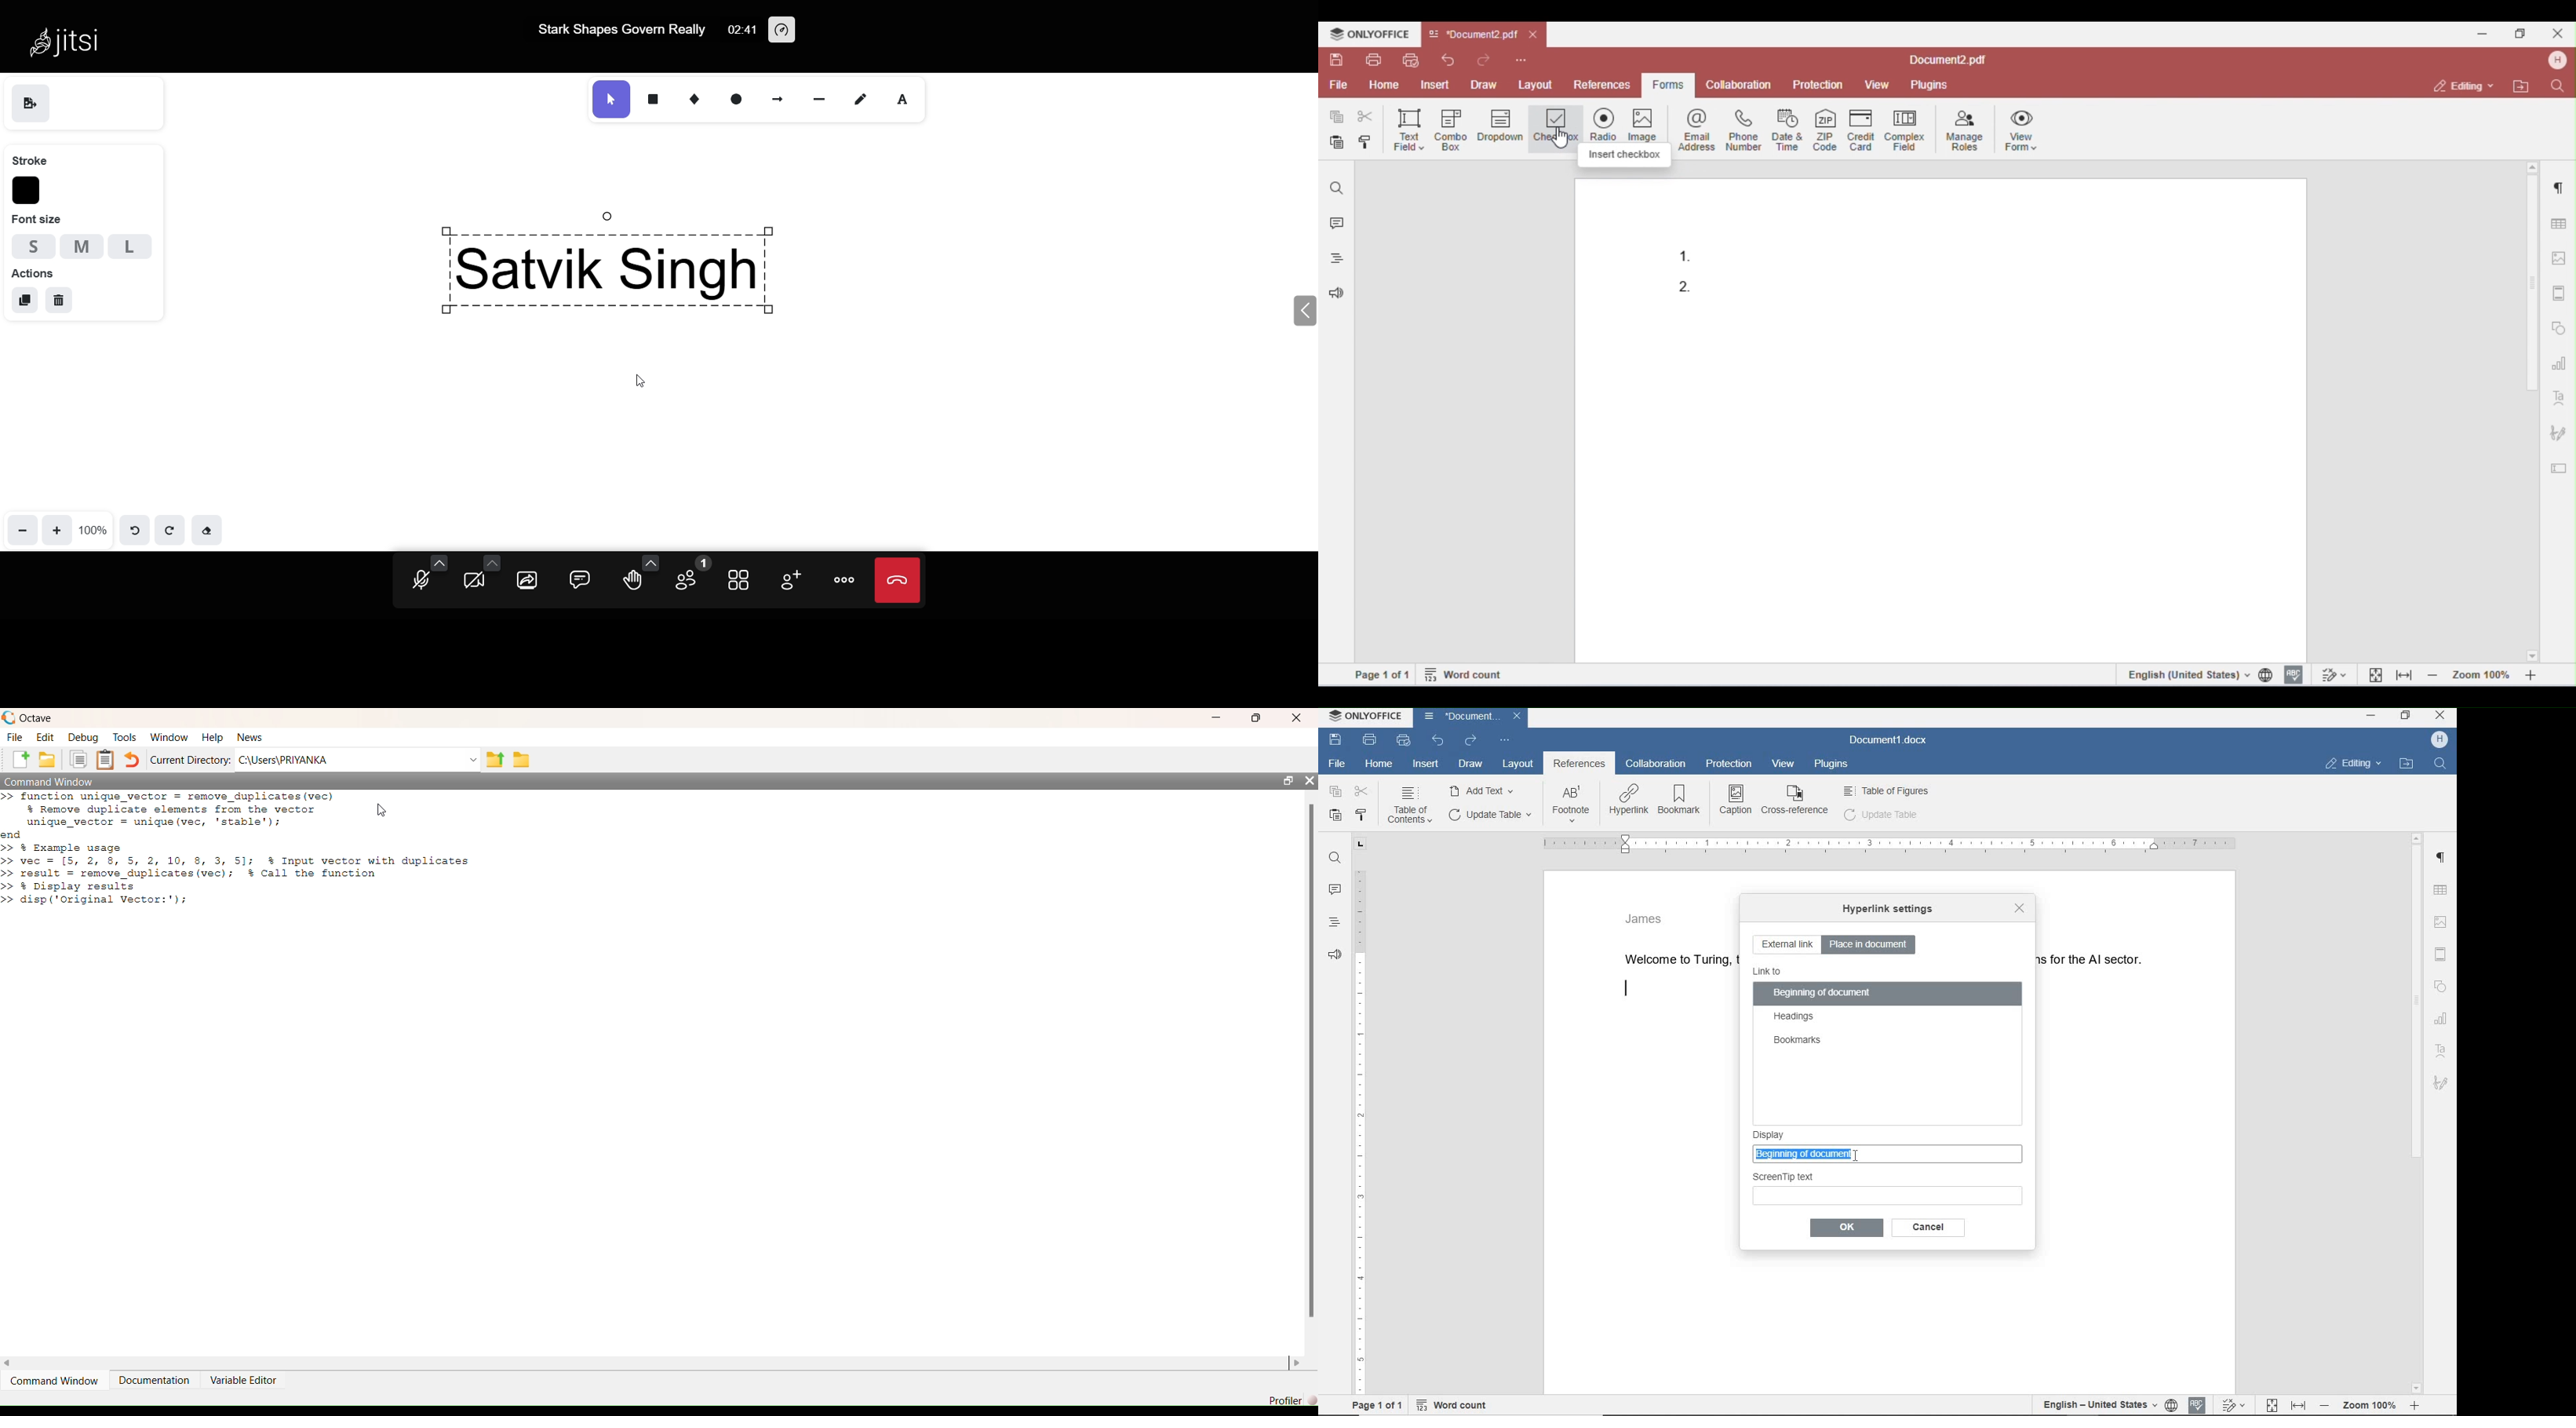  Describe the element at coordinates (1730, 765) in the screenshot. I see `protection` at that location.